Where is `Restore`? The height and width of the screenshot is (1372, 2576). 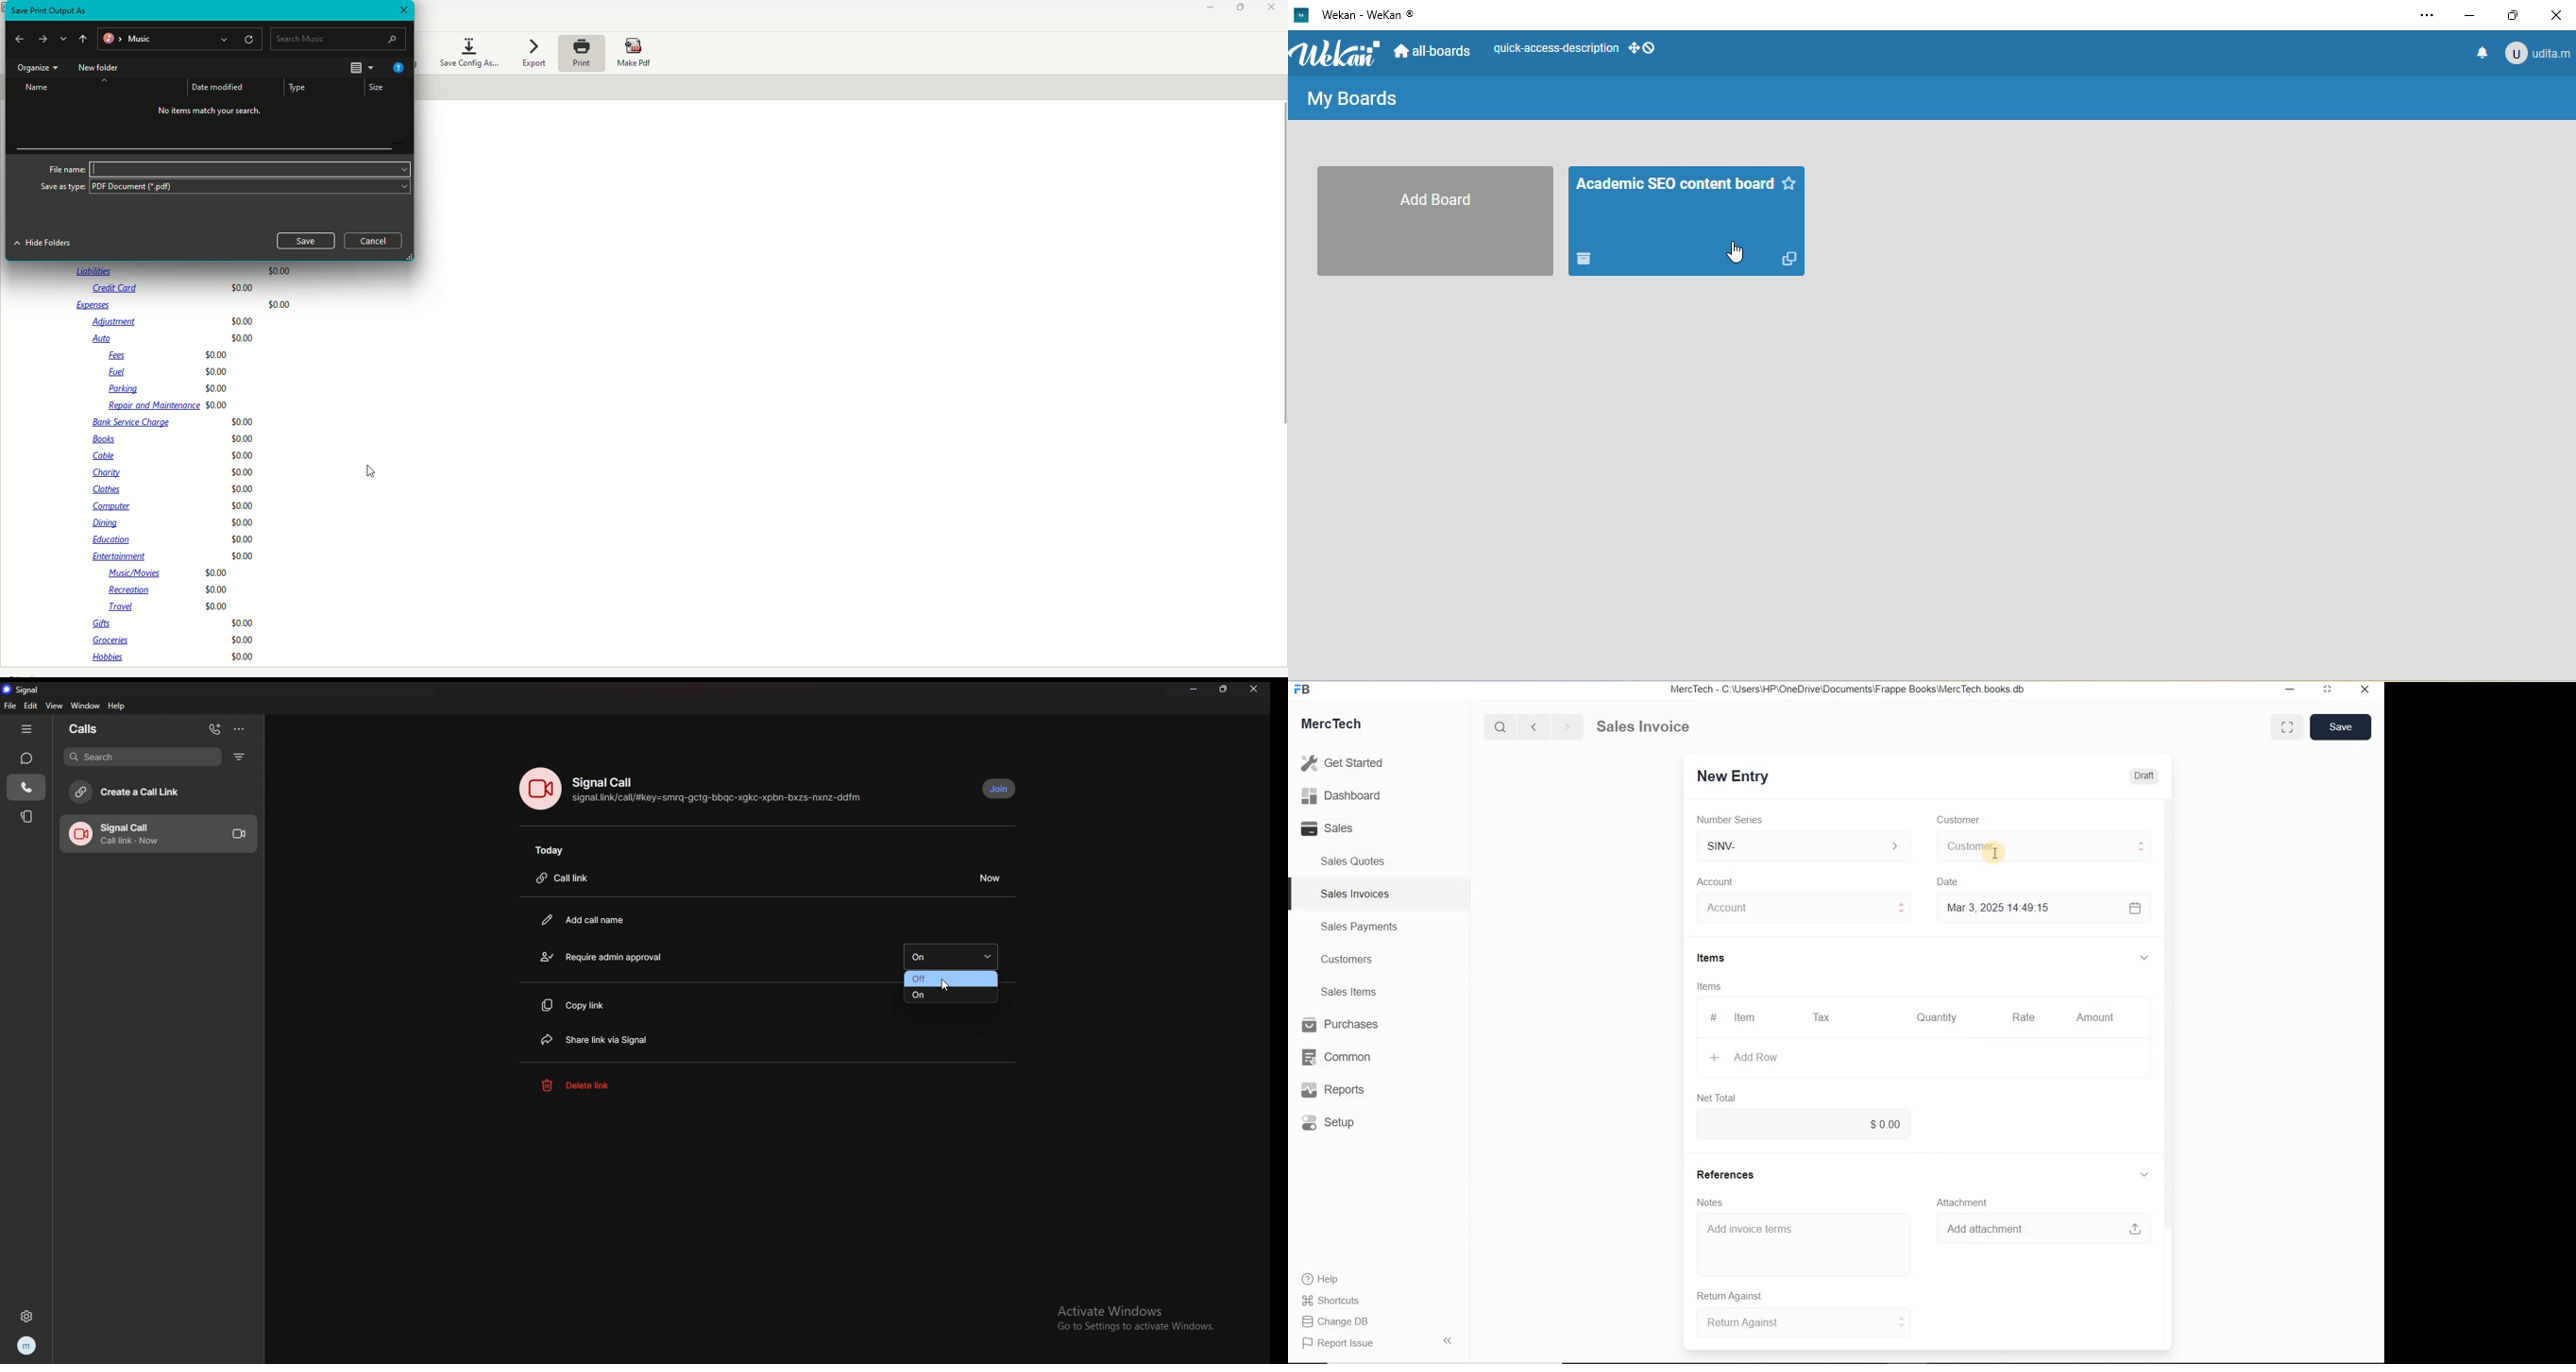 Restore is located at coordinates (1242, 7).